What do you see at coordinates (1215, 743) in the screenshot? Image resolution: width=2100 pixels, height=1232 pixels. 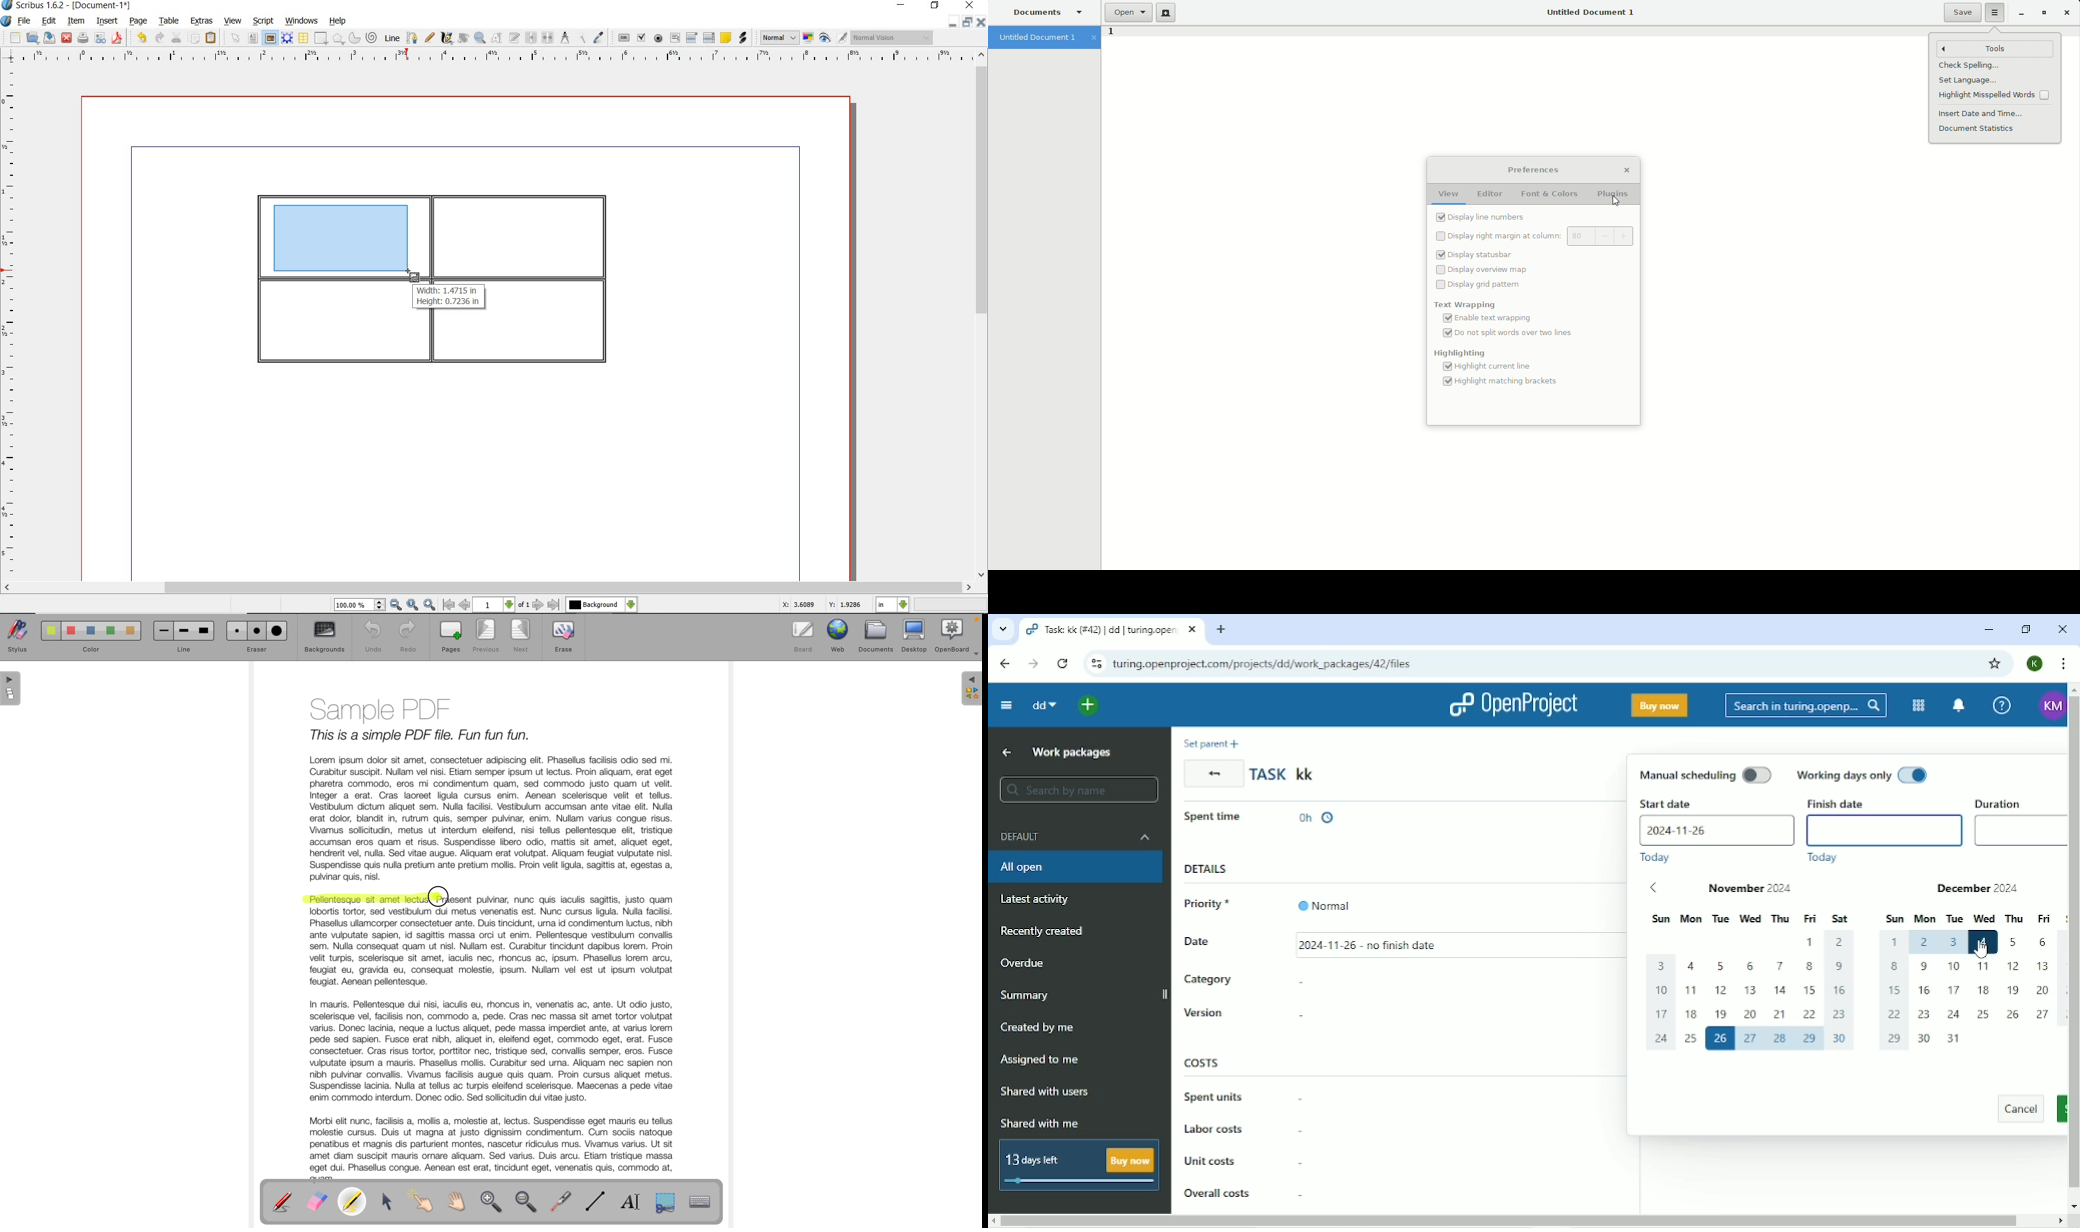 I see `Set parent` at bounding box center [1215, 743].